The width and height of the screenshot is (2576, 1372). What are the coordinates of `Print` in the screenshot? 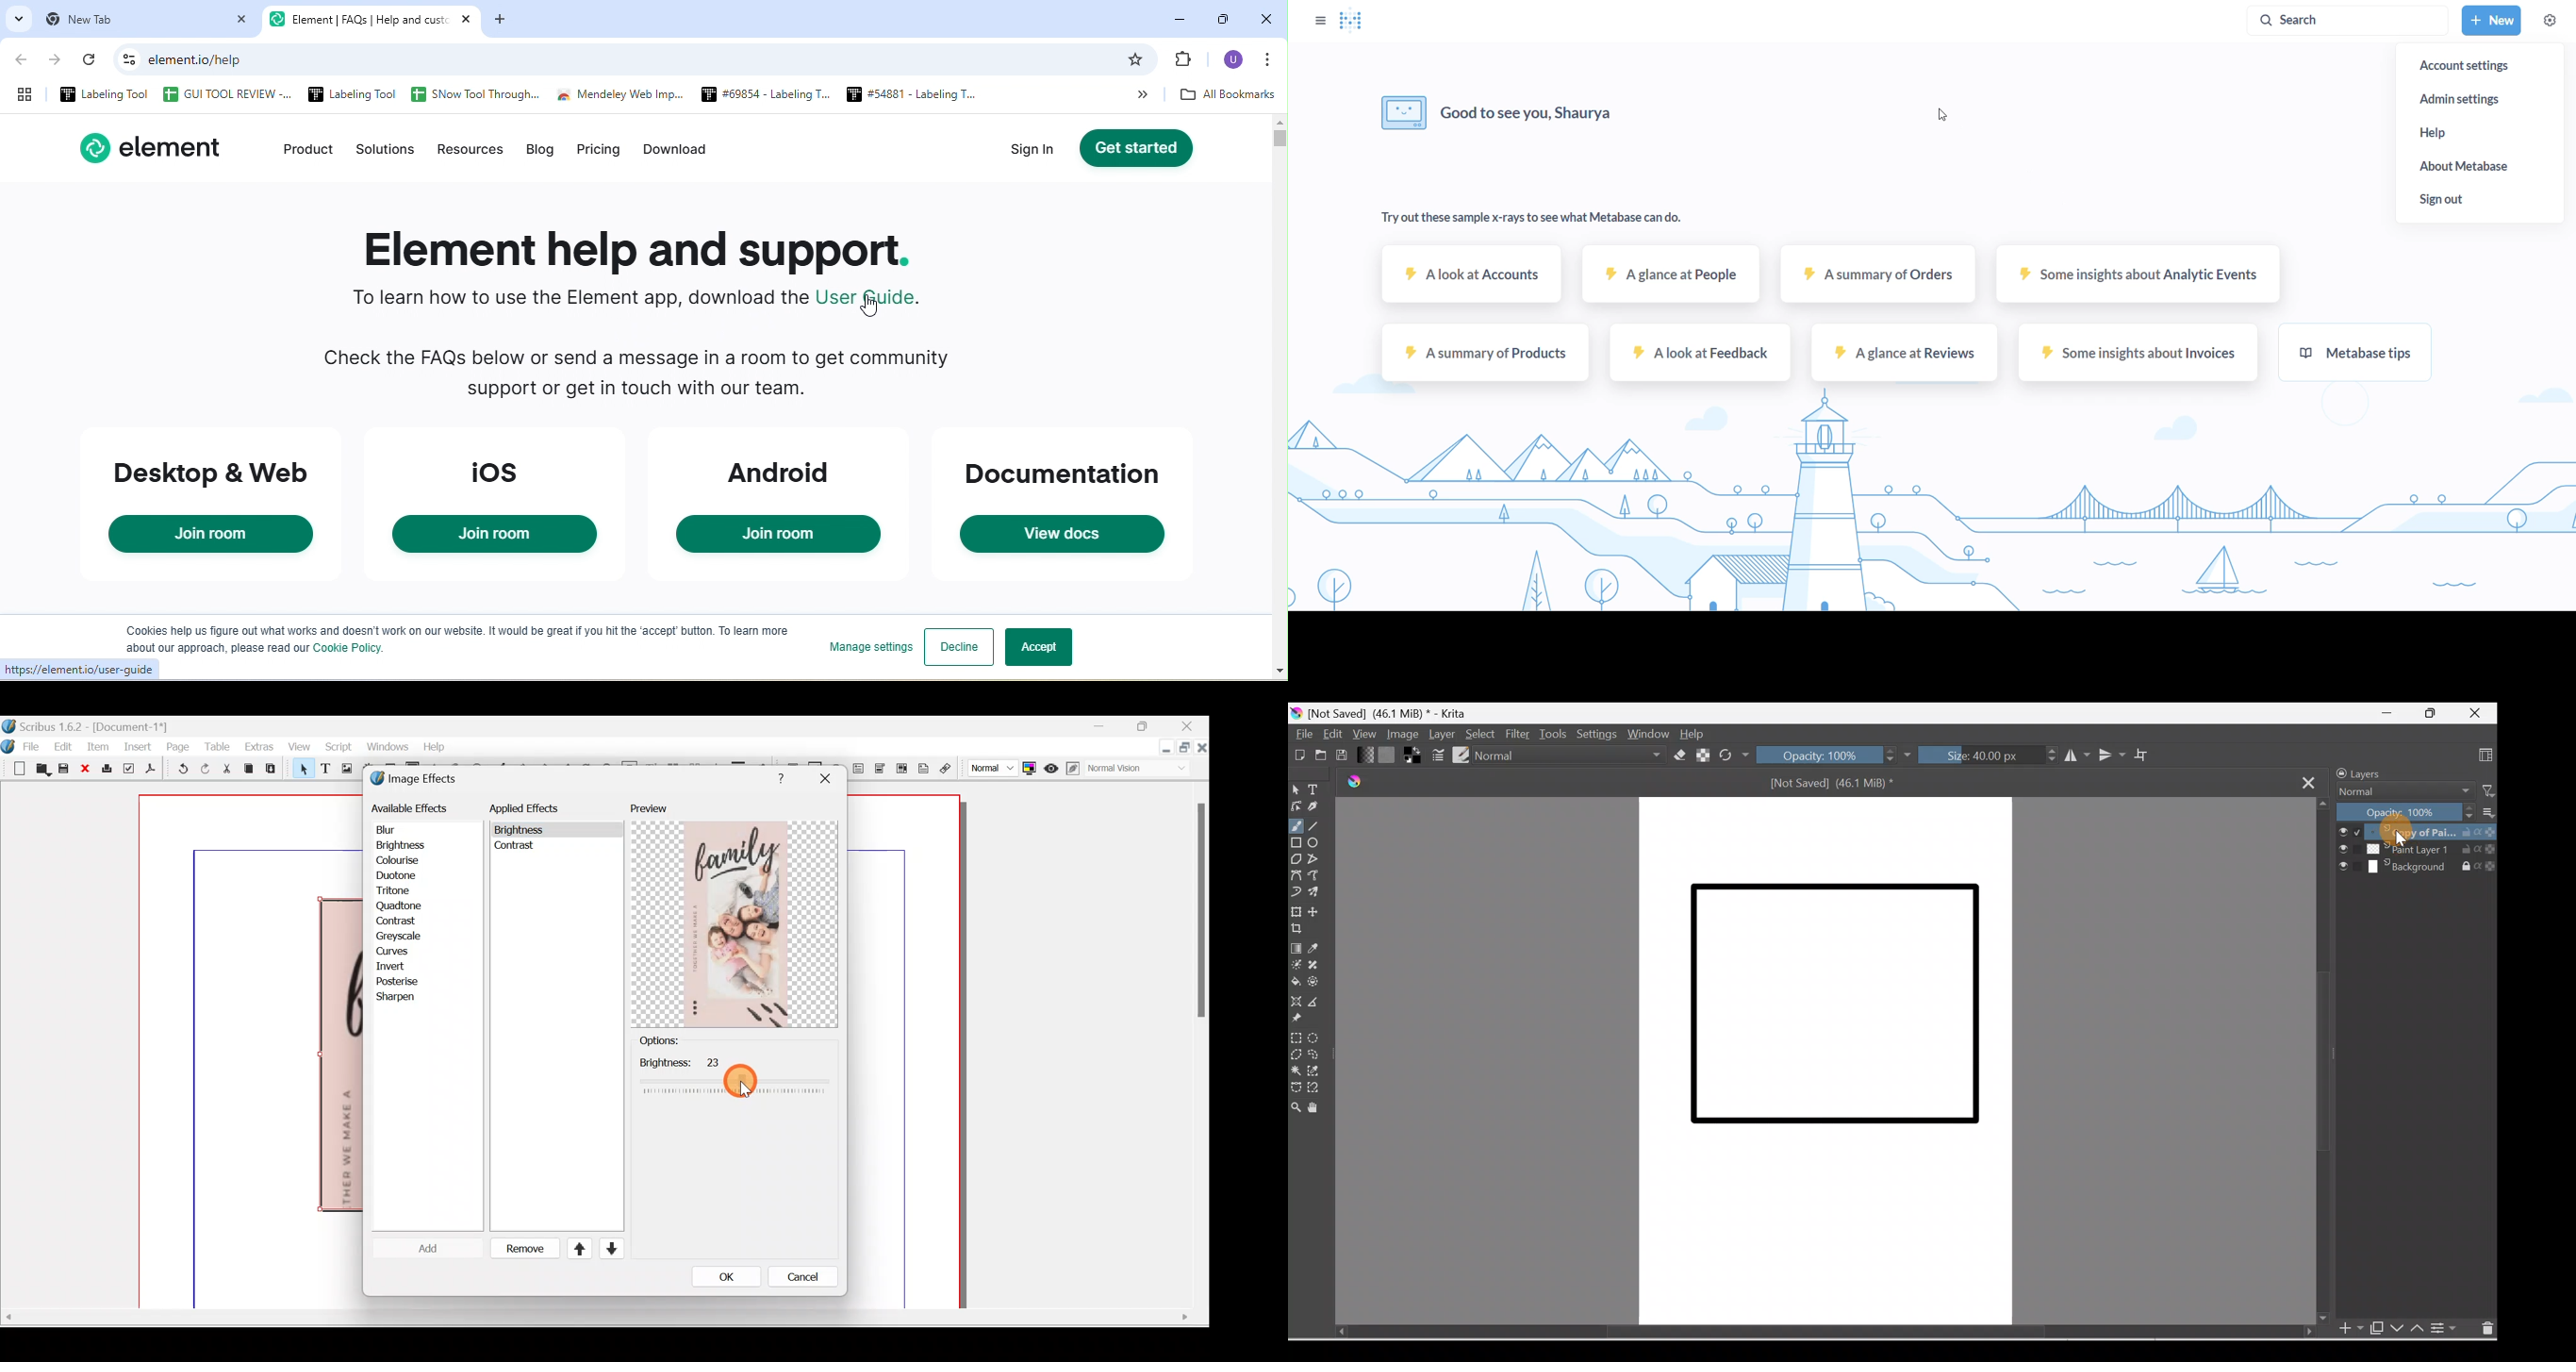 It's located at (105, 769).